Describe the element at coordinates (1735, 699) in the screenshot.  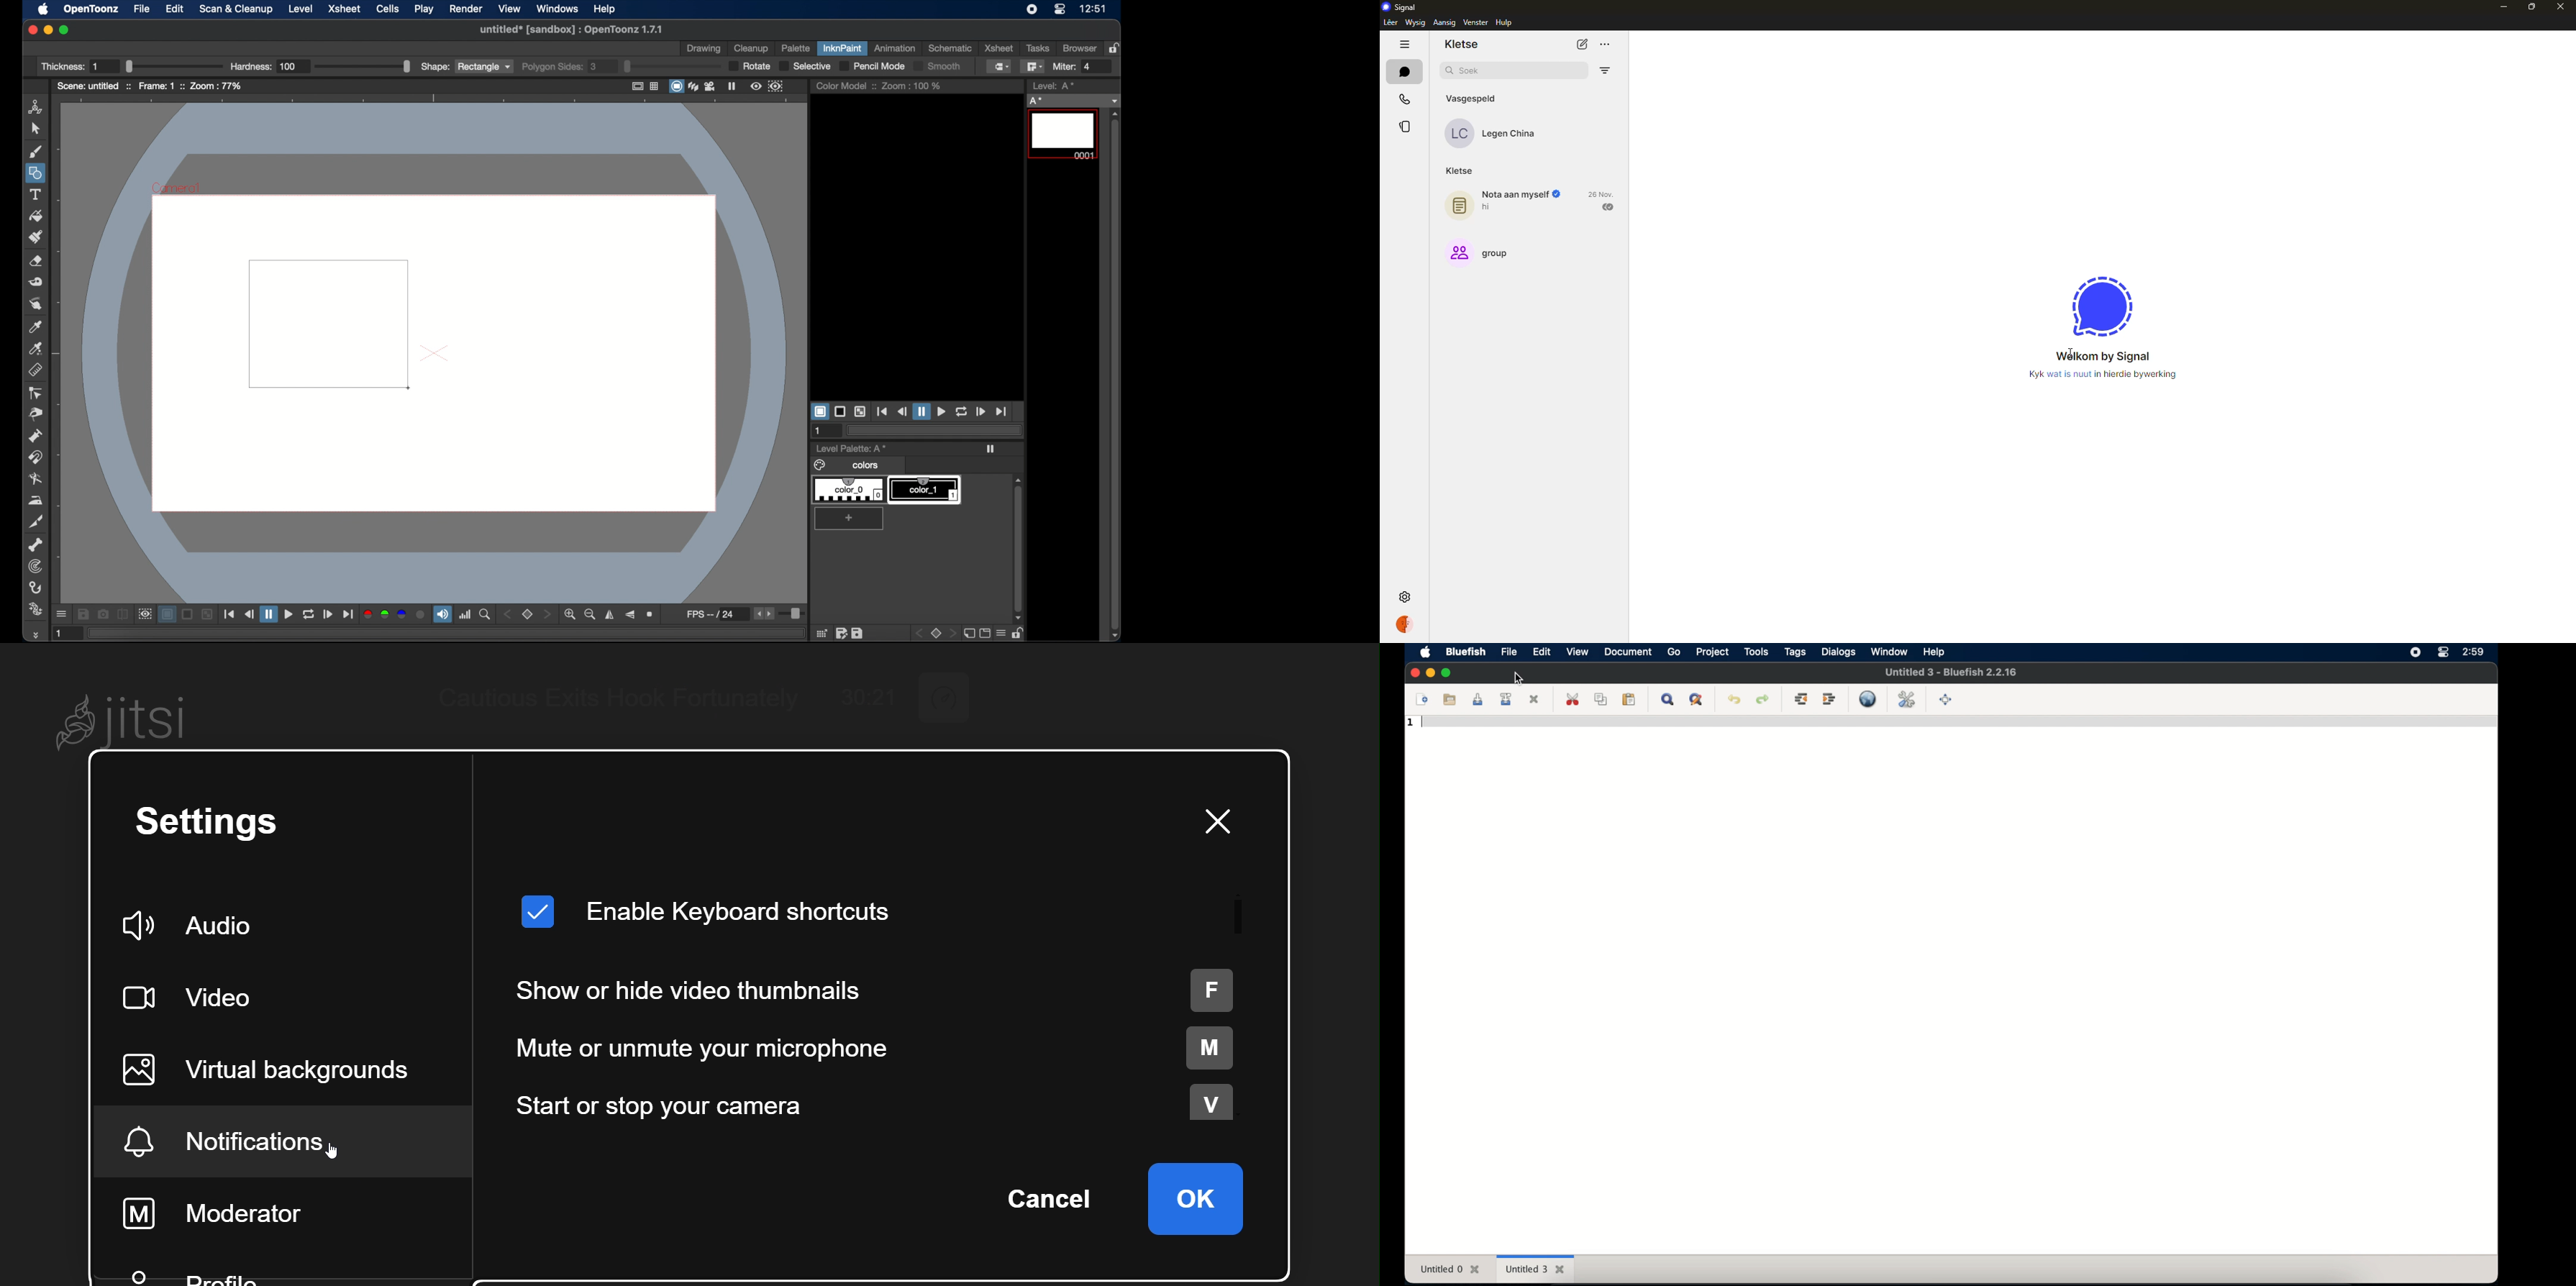
I see `undo` at that location.